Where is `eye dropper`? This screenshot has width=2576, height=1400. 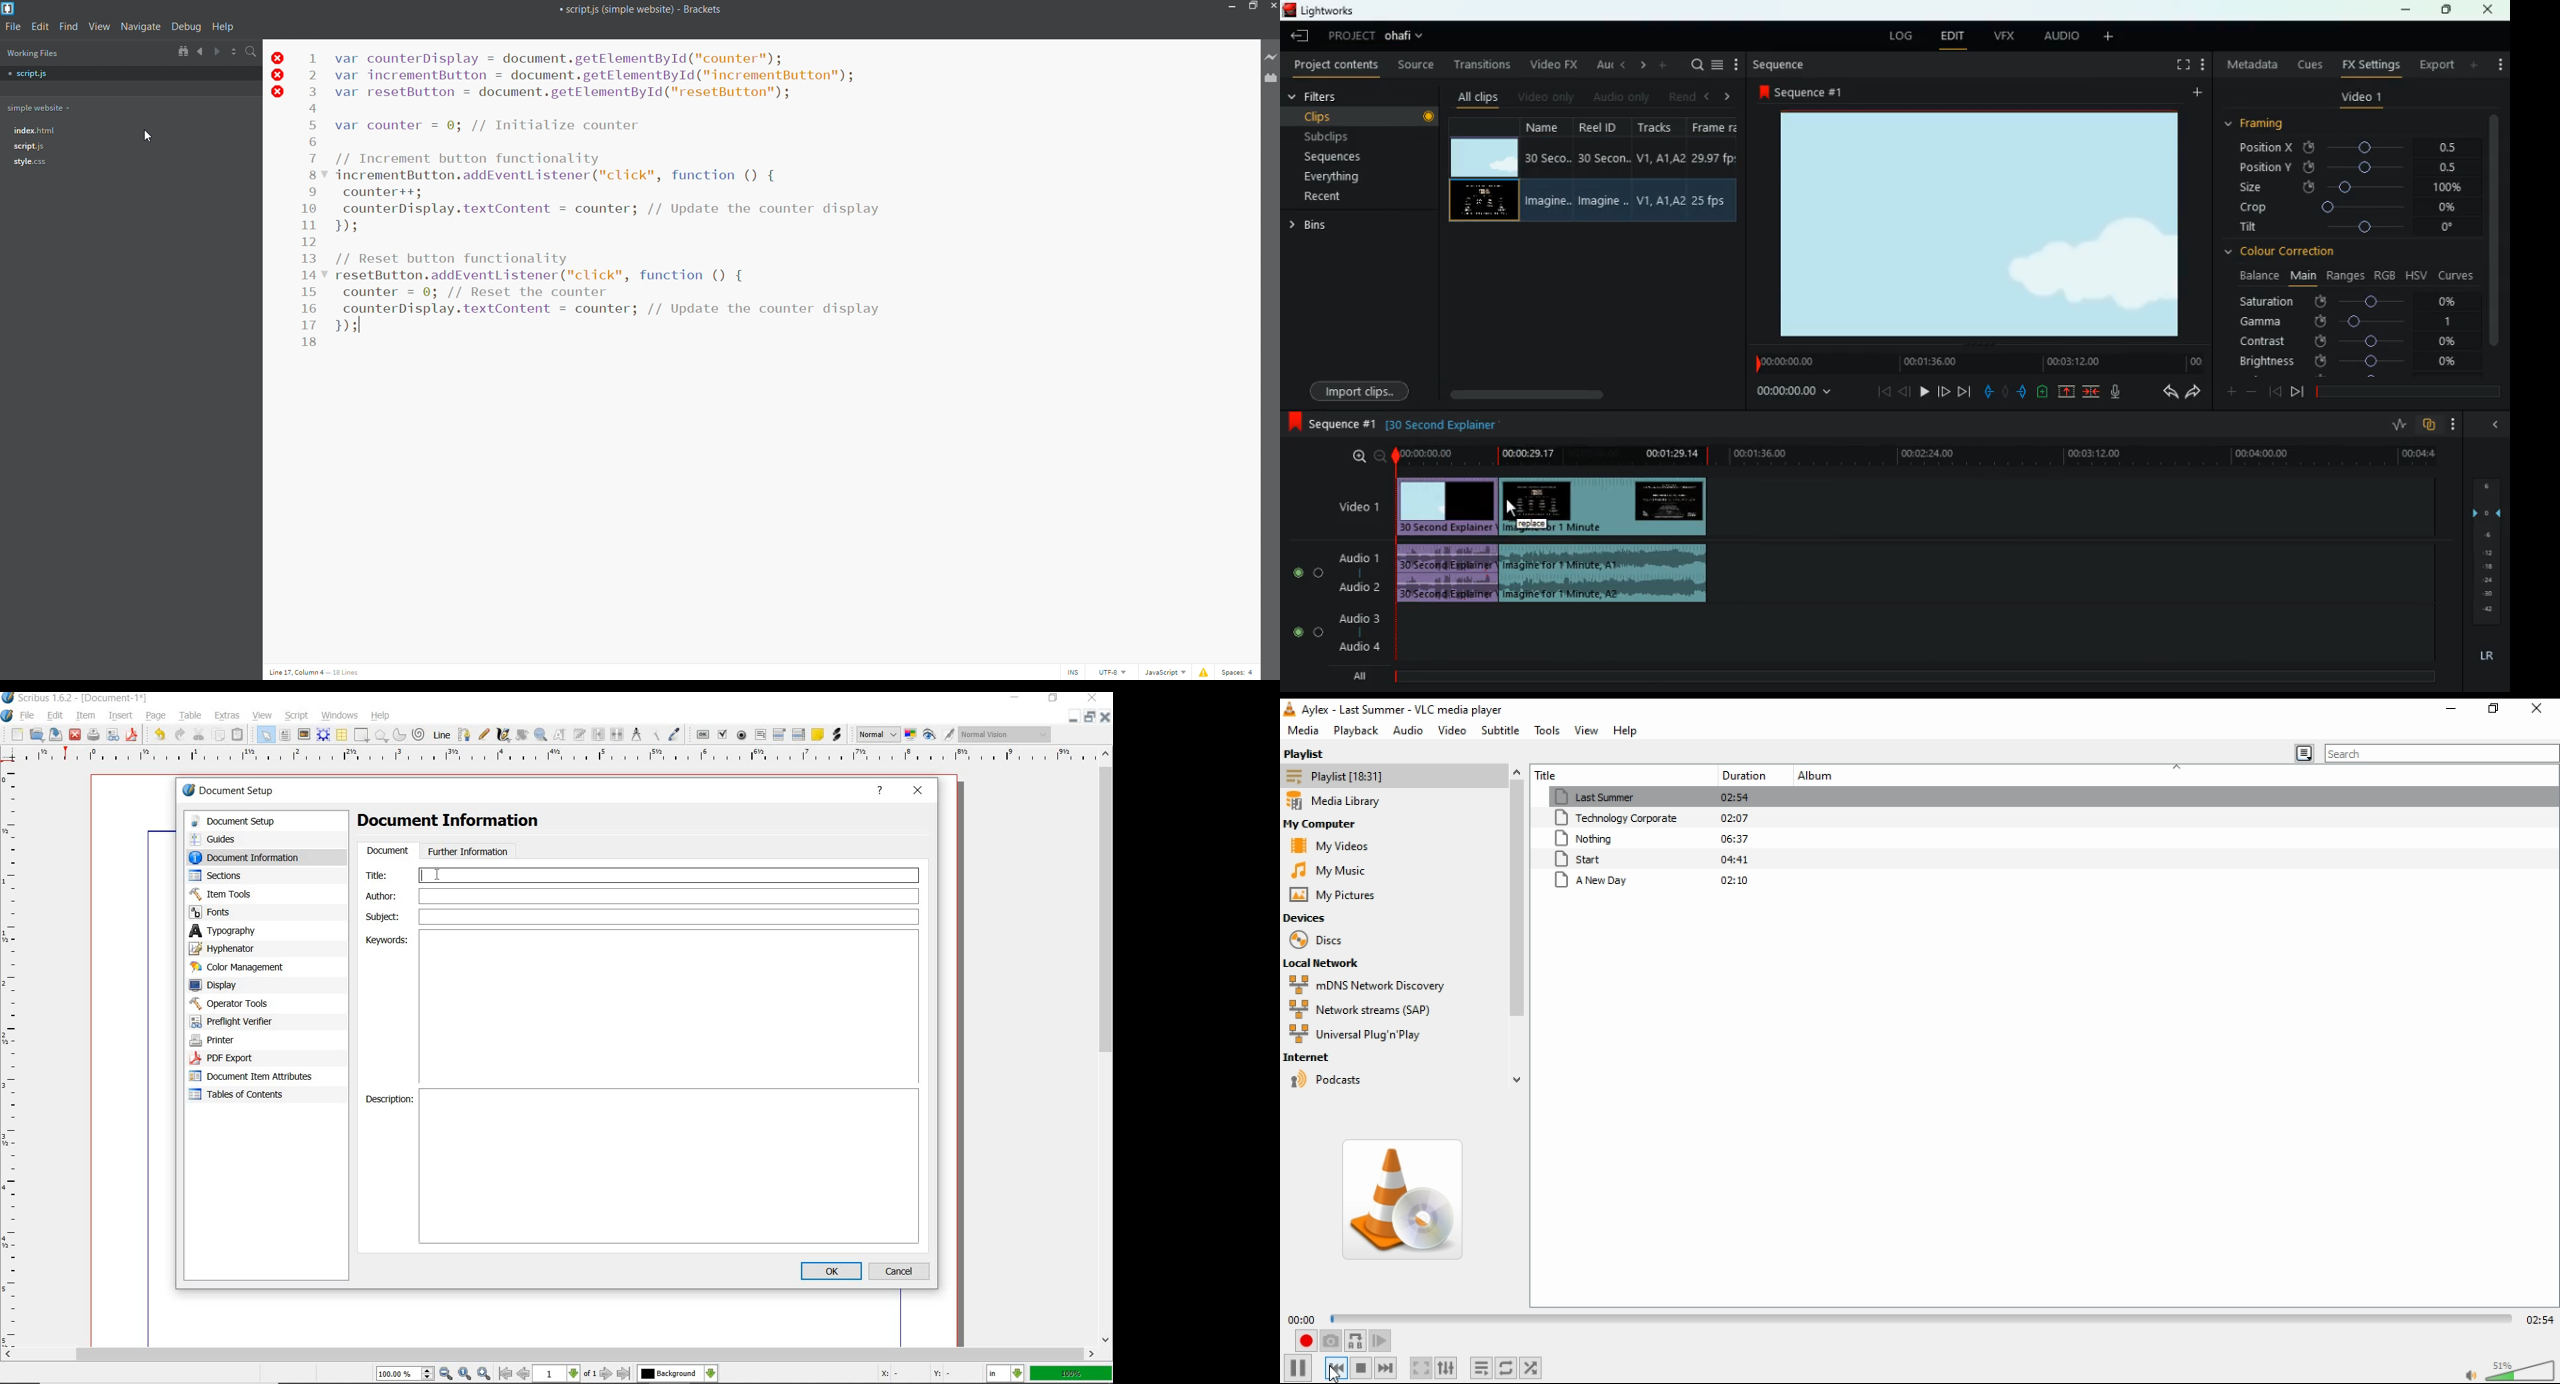
eye dropper is located at coordinates (675, 734).